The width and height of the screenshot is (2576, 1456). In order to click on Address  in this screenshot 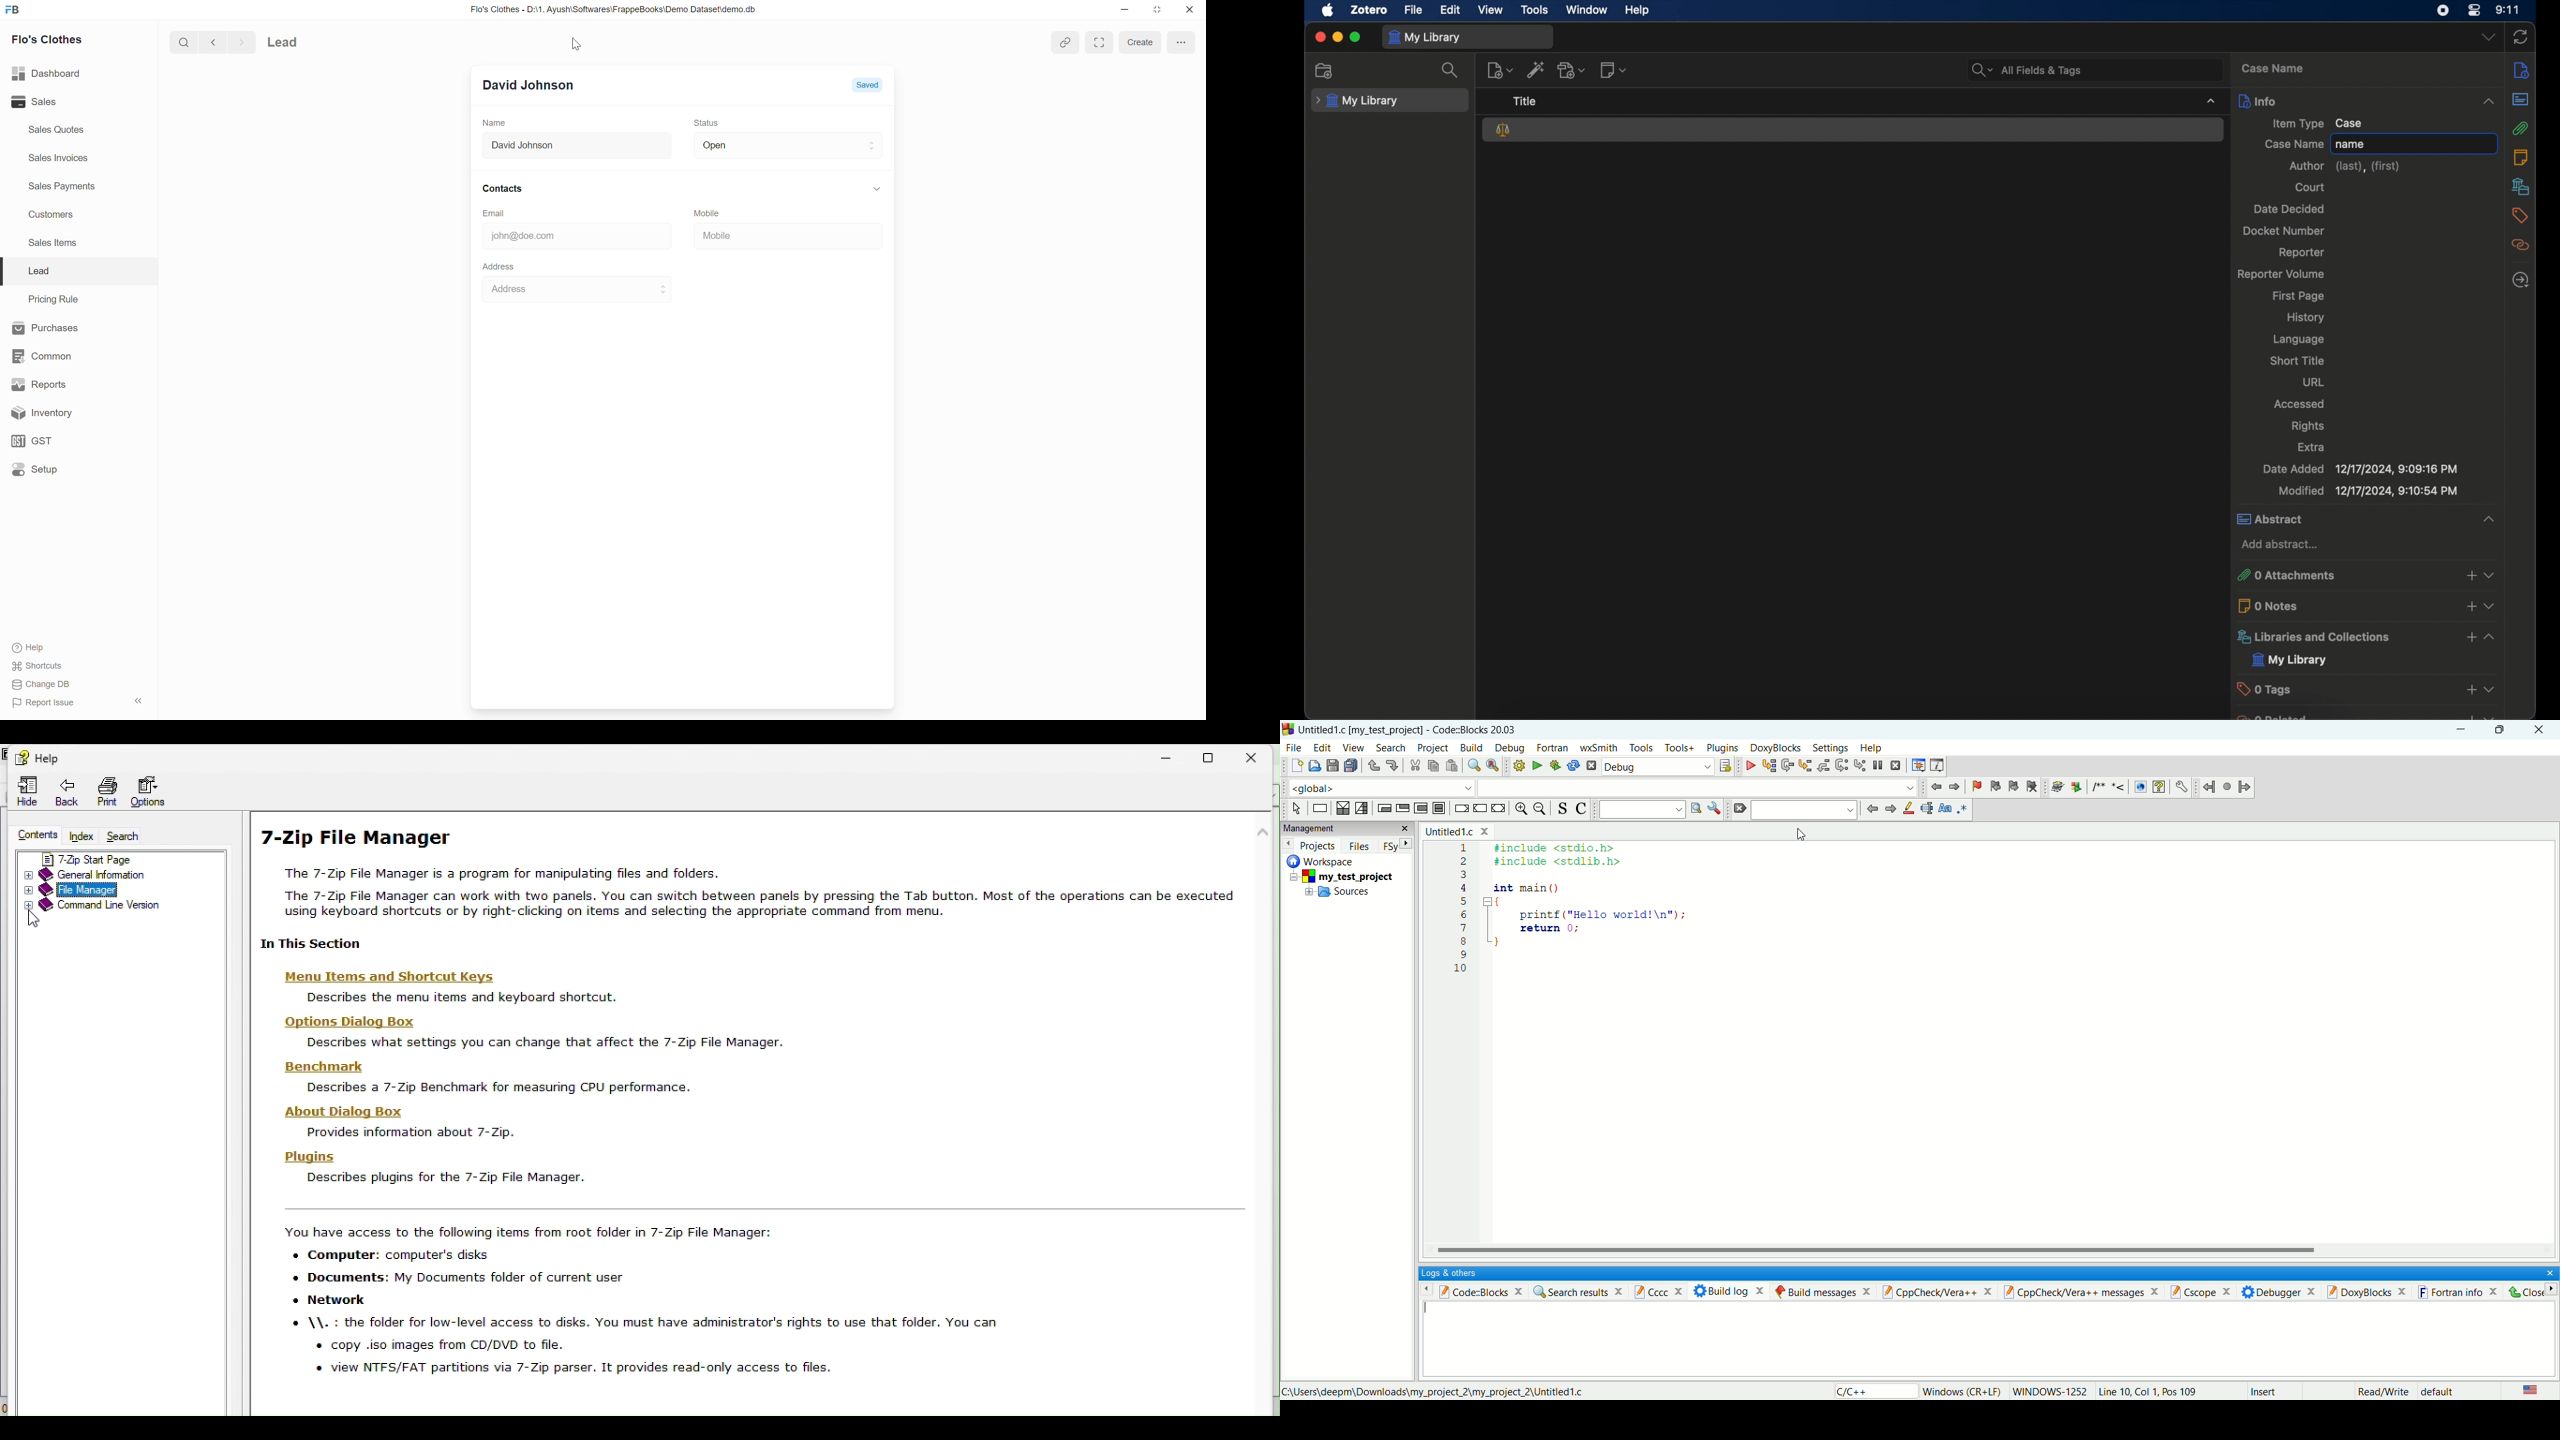, I will do `click(574, 291)`.